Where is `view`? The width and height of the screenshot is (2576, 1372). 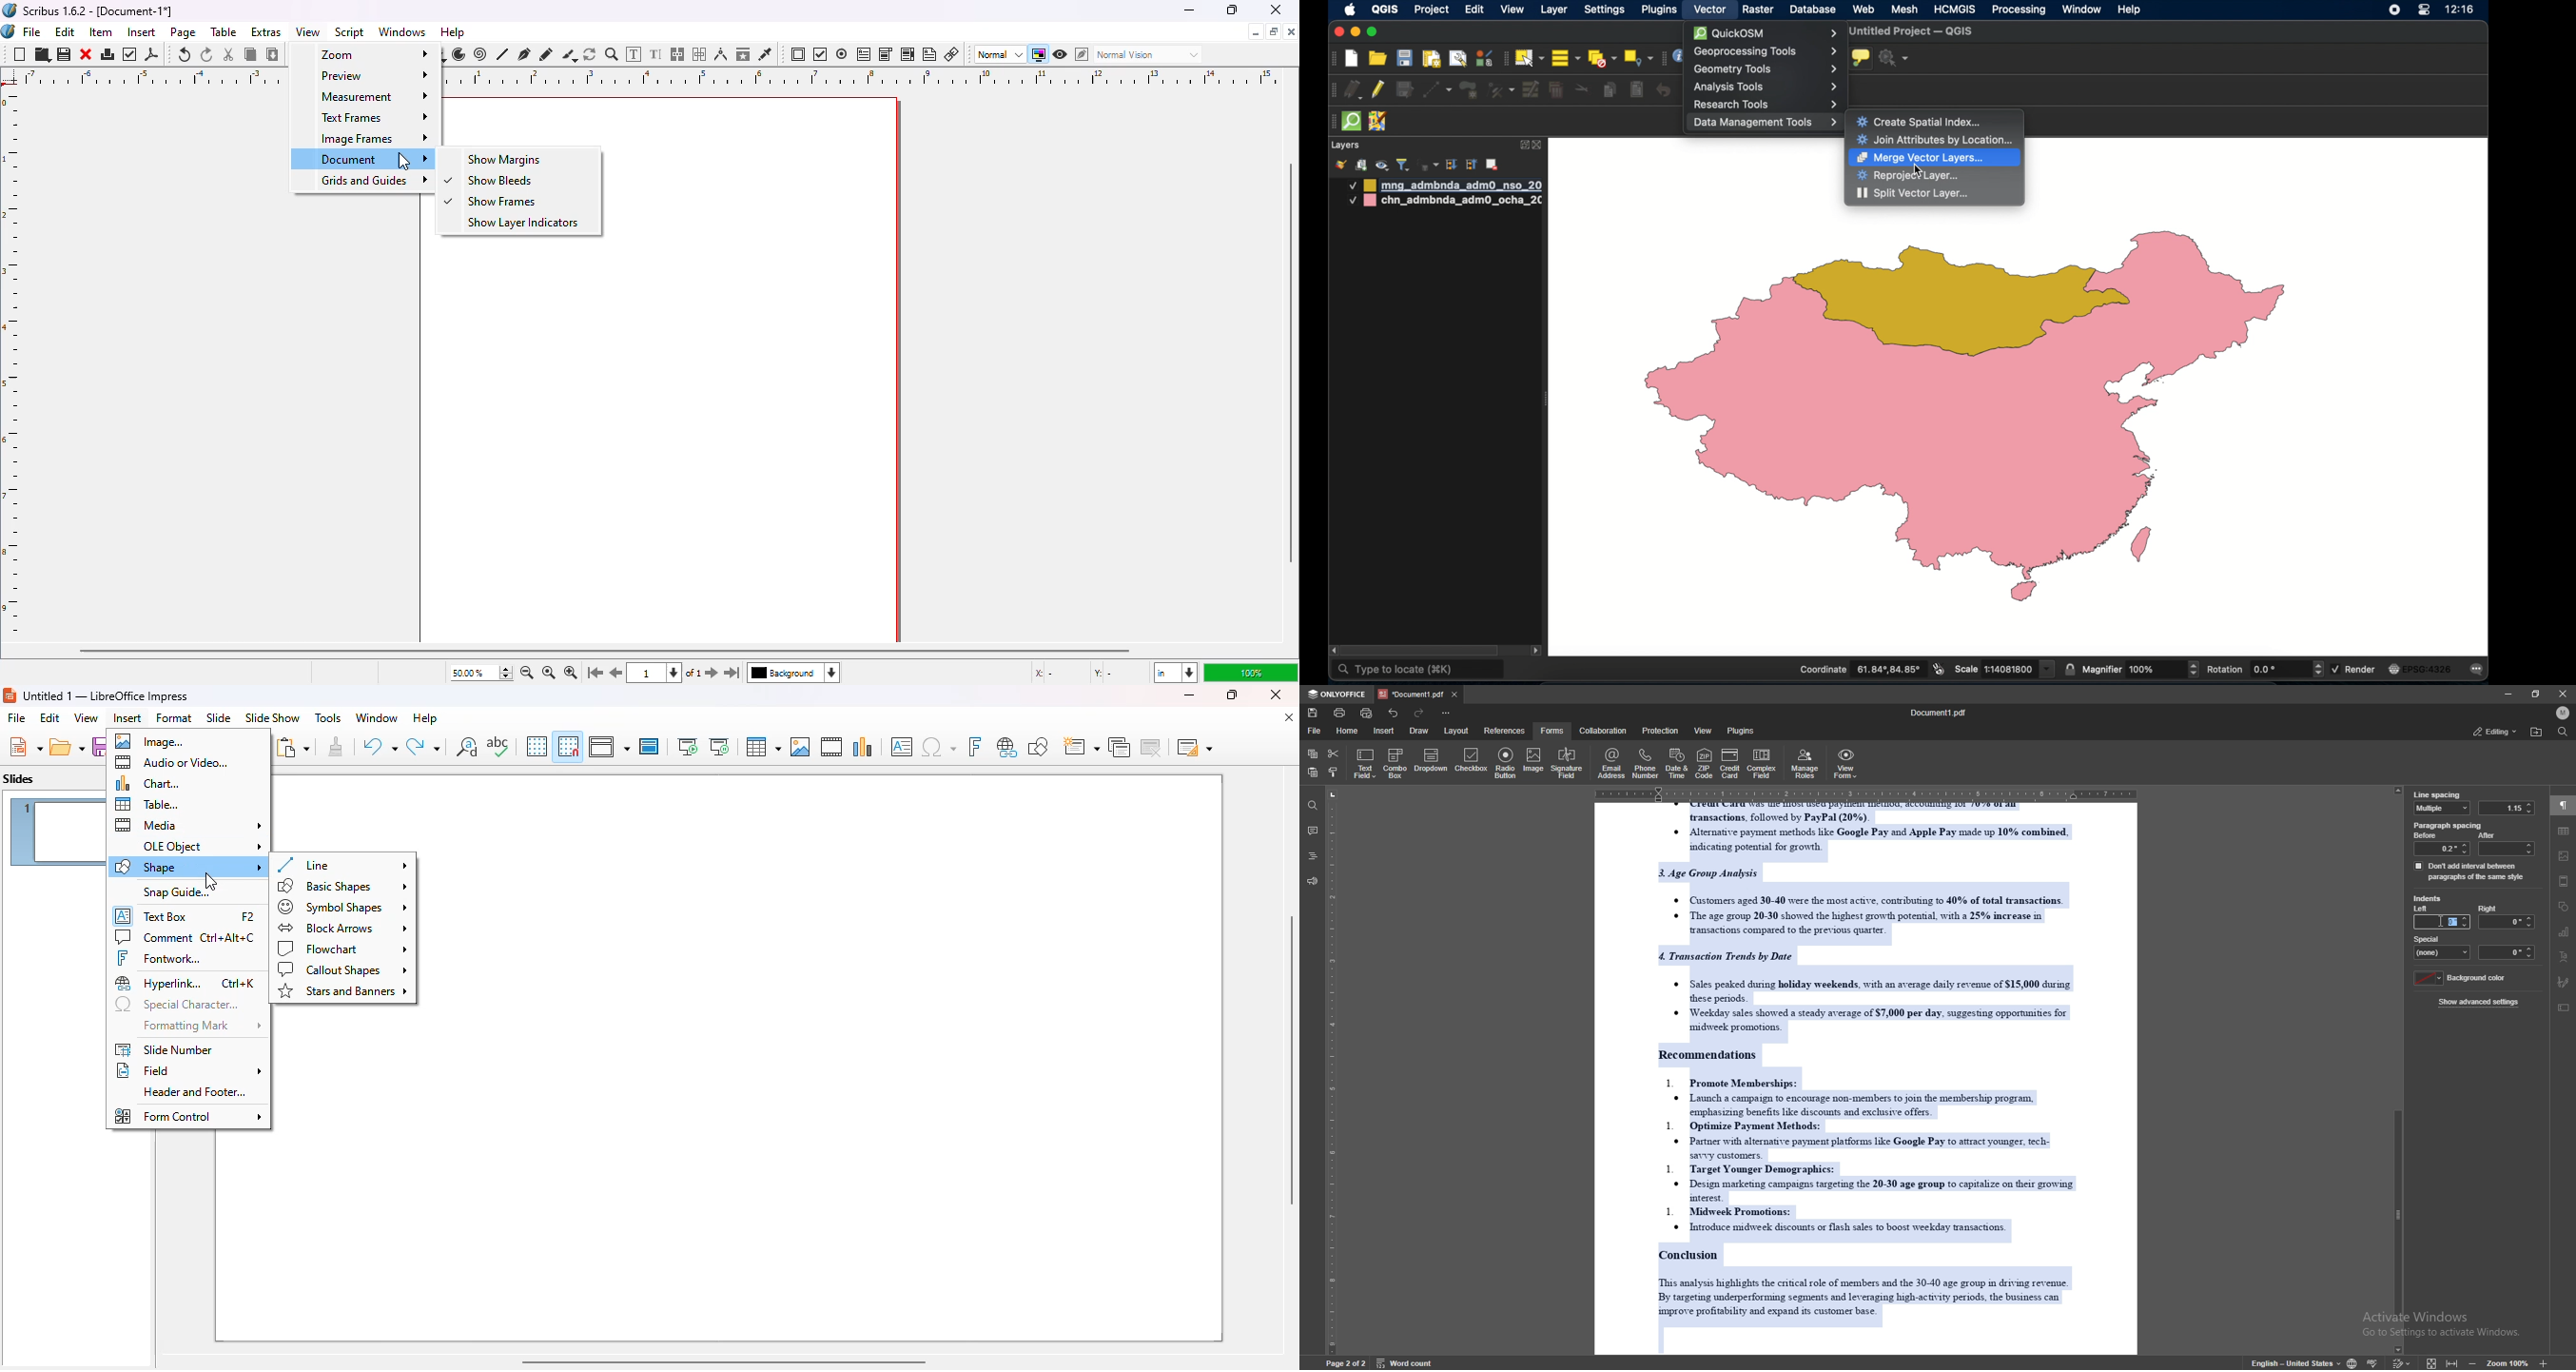 view is located at coordinates (86, 717).